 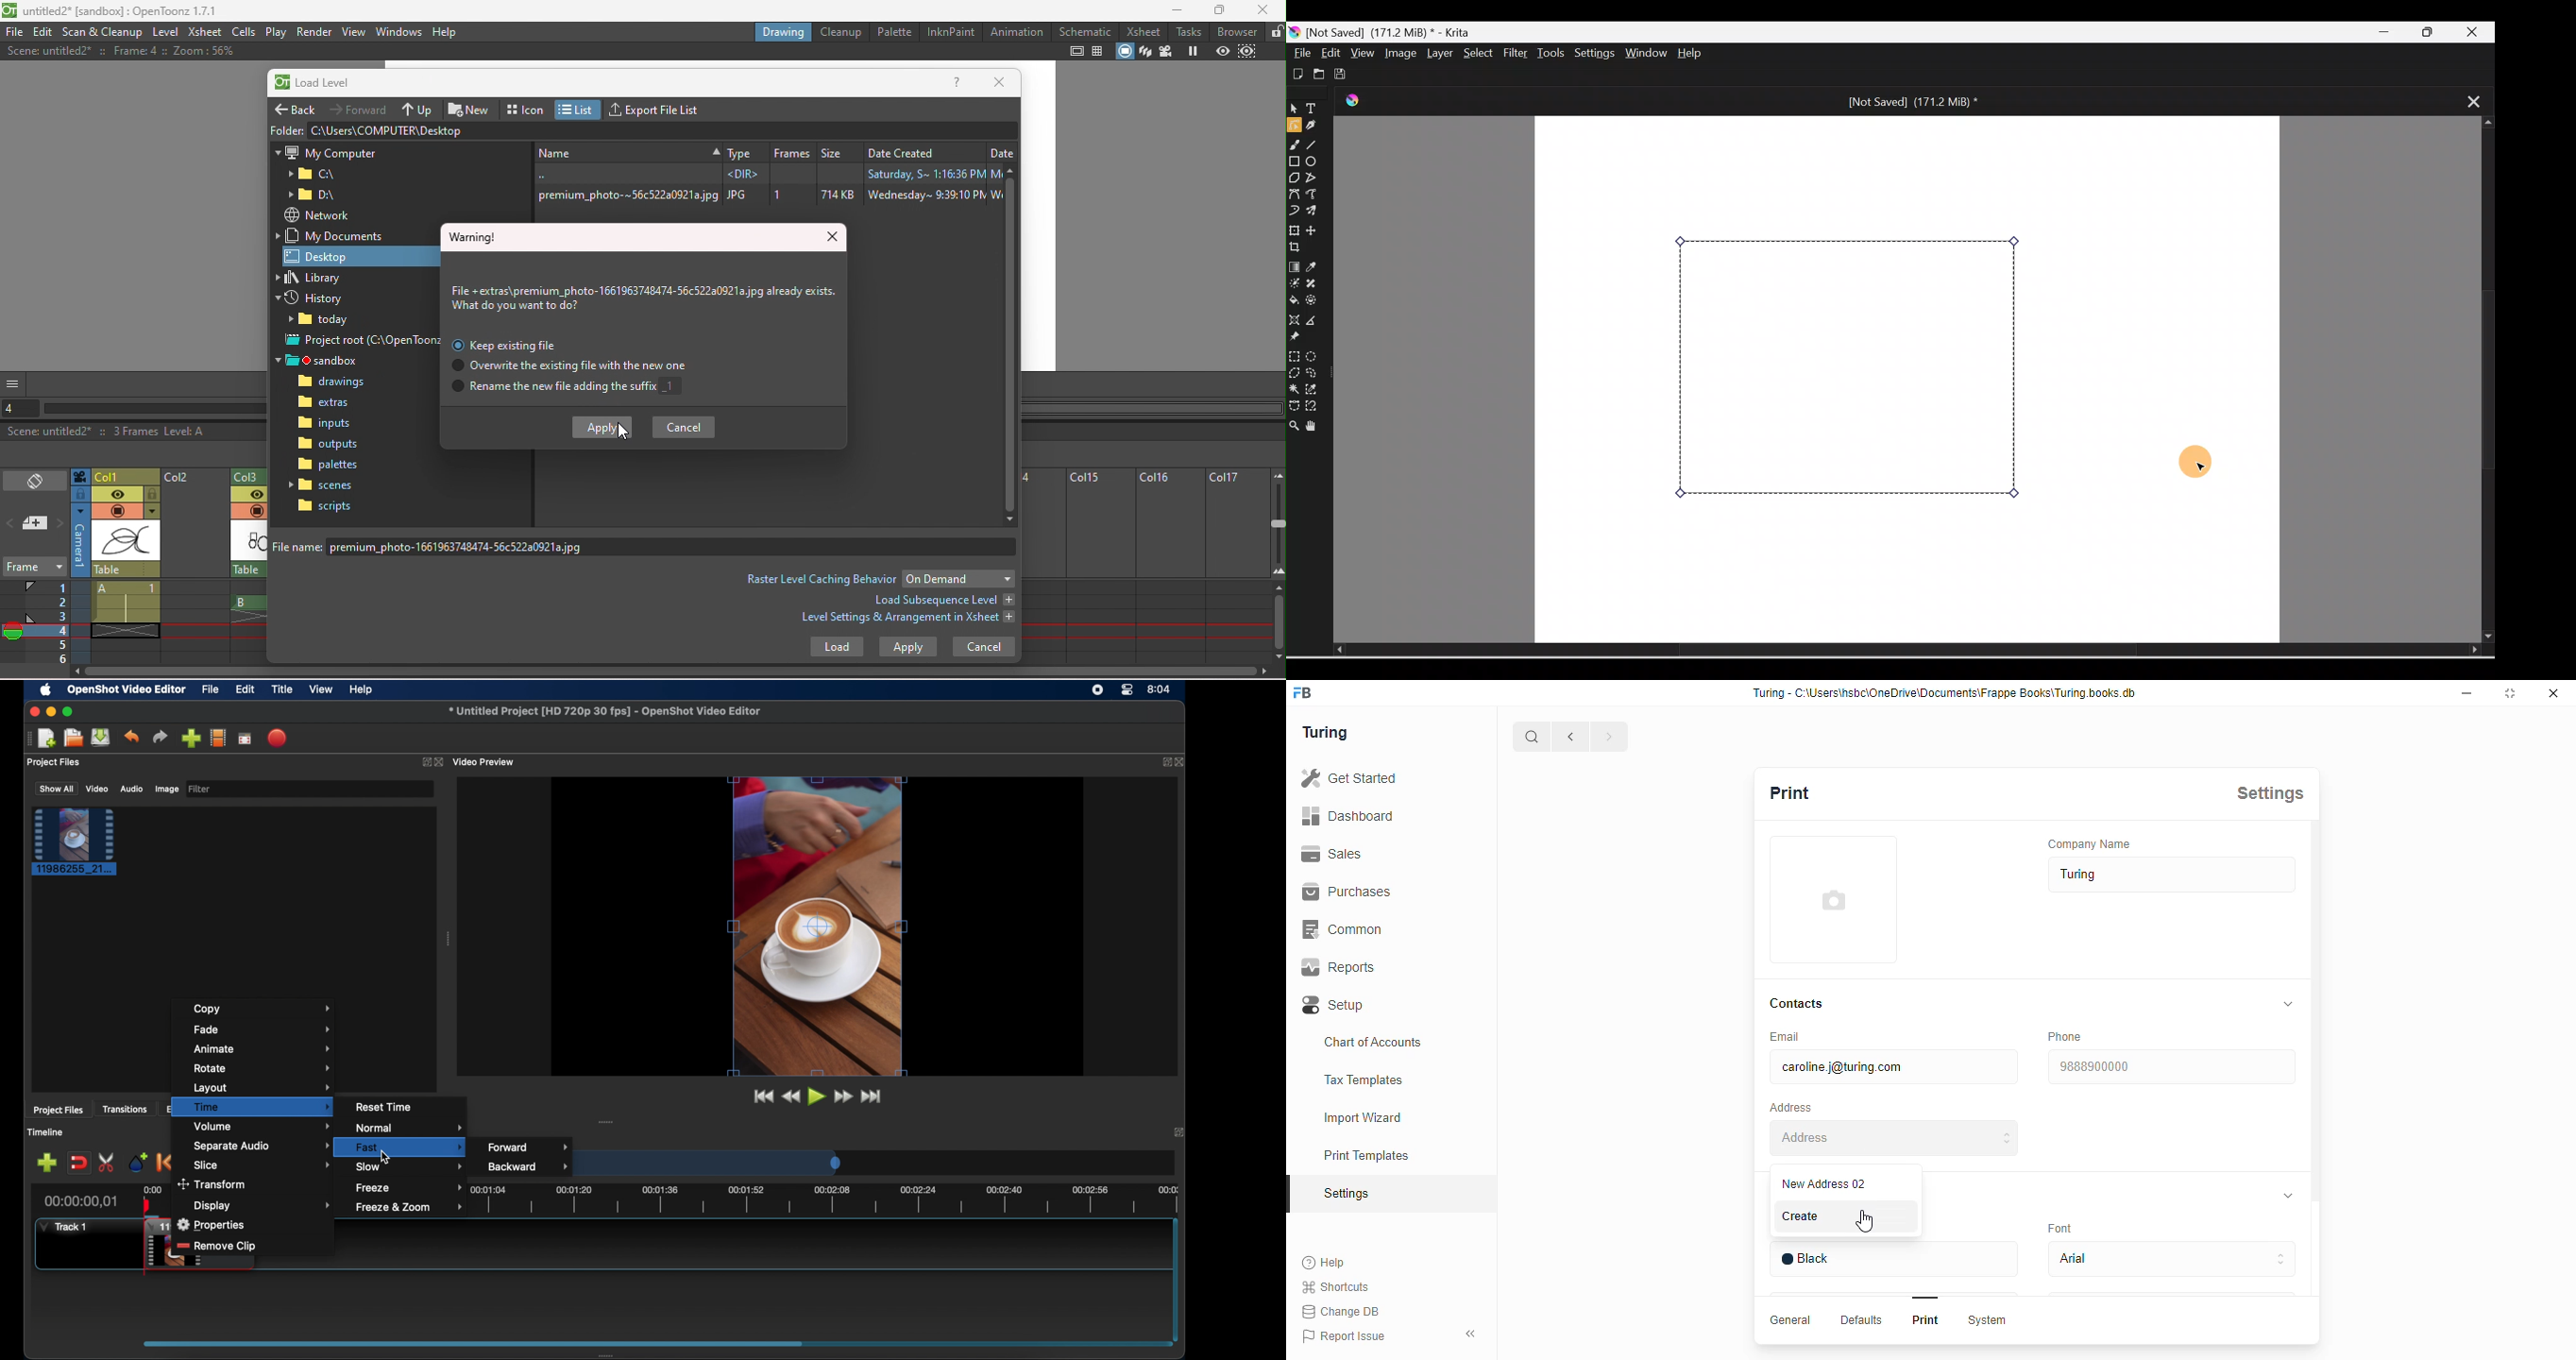 I want to click on Freehand brush tool, so click(x=1296, y=147).